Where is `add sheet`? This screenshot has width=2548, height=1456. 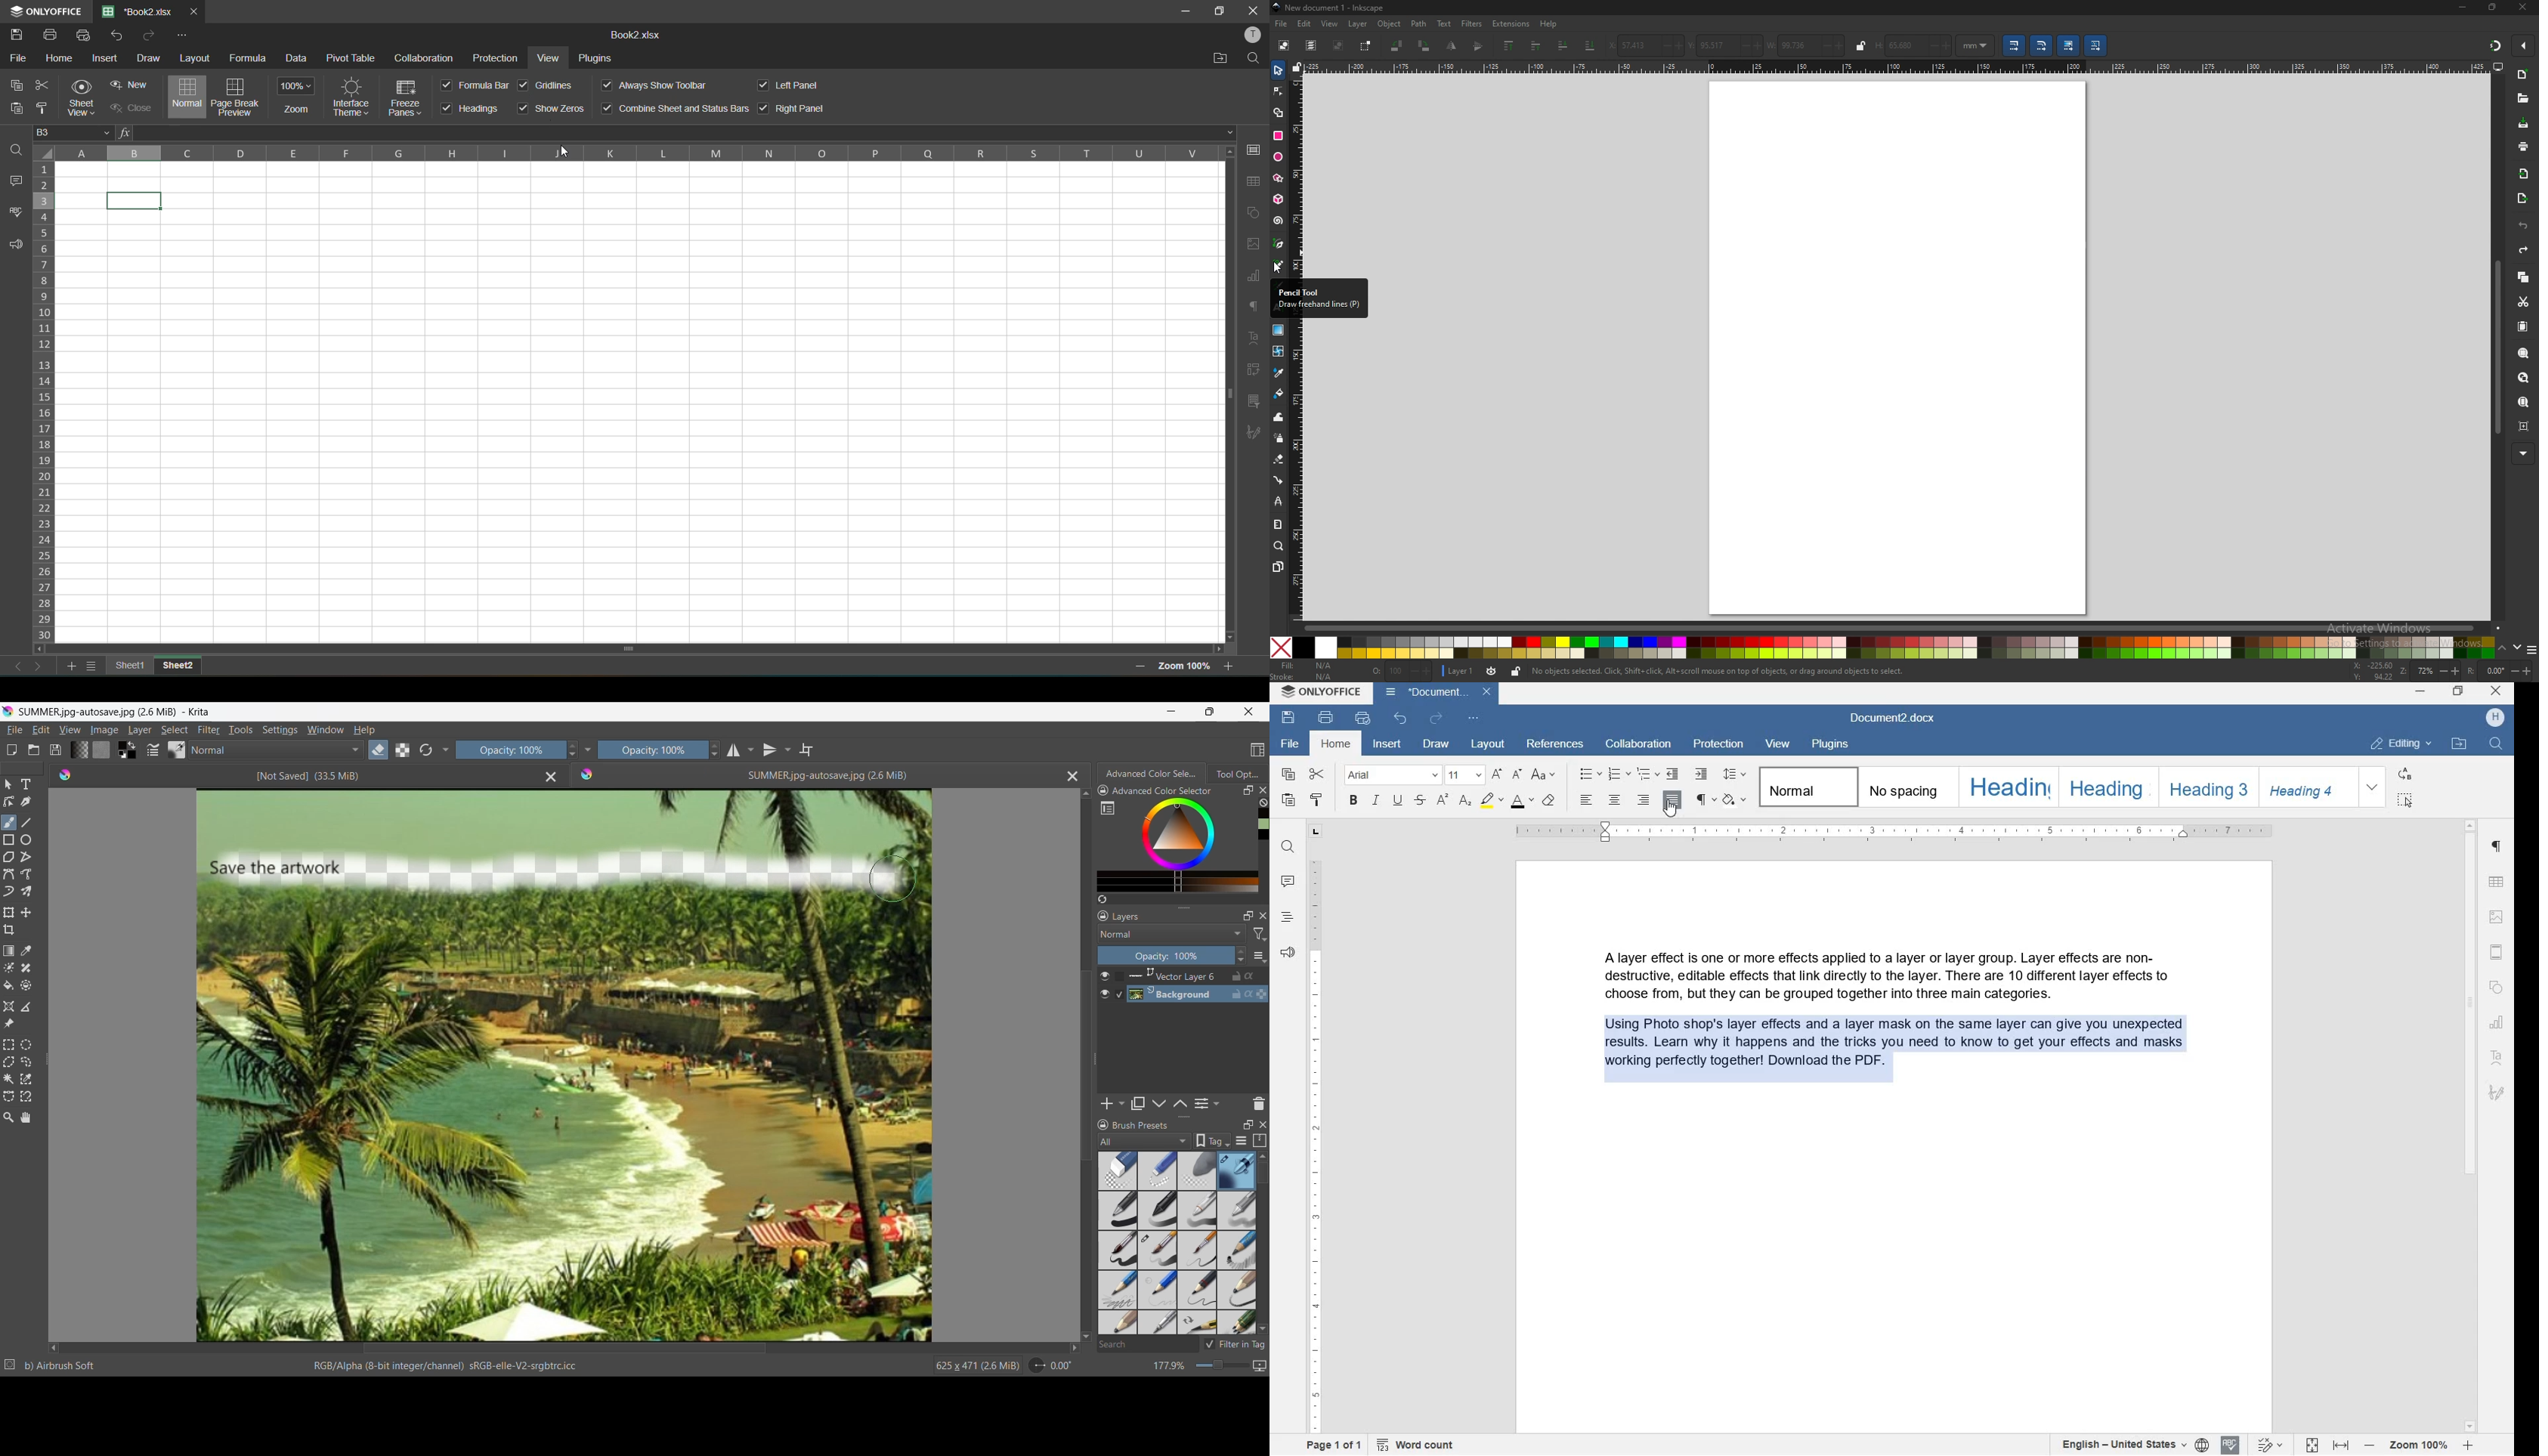 add sheet is located at coordinates (73, 669).